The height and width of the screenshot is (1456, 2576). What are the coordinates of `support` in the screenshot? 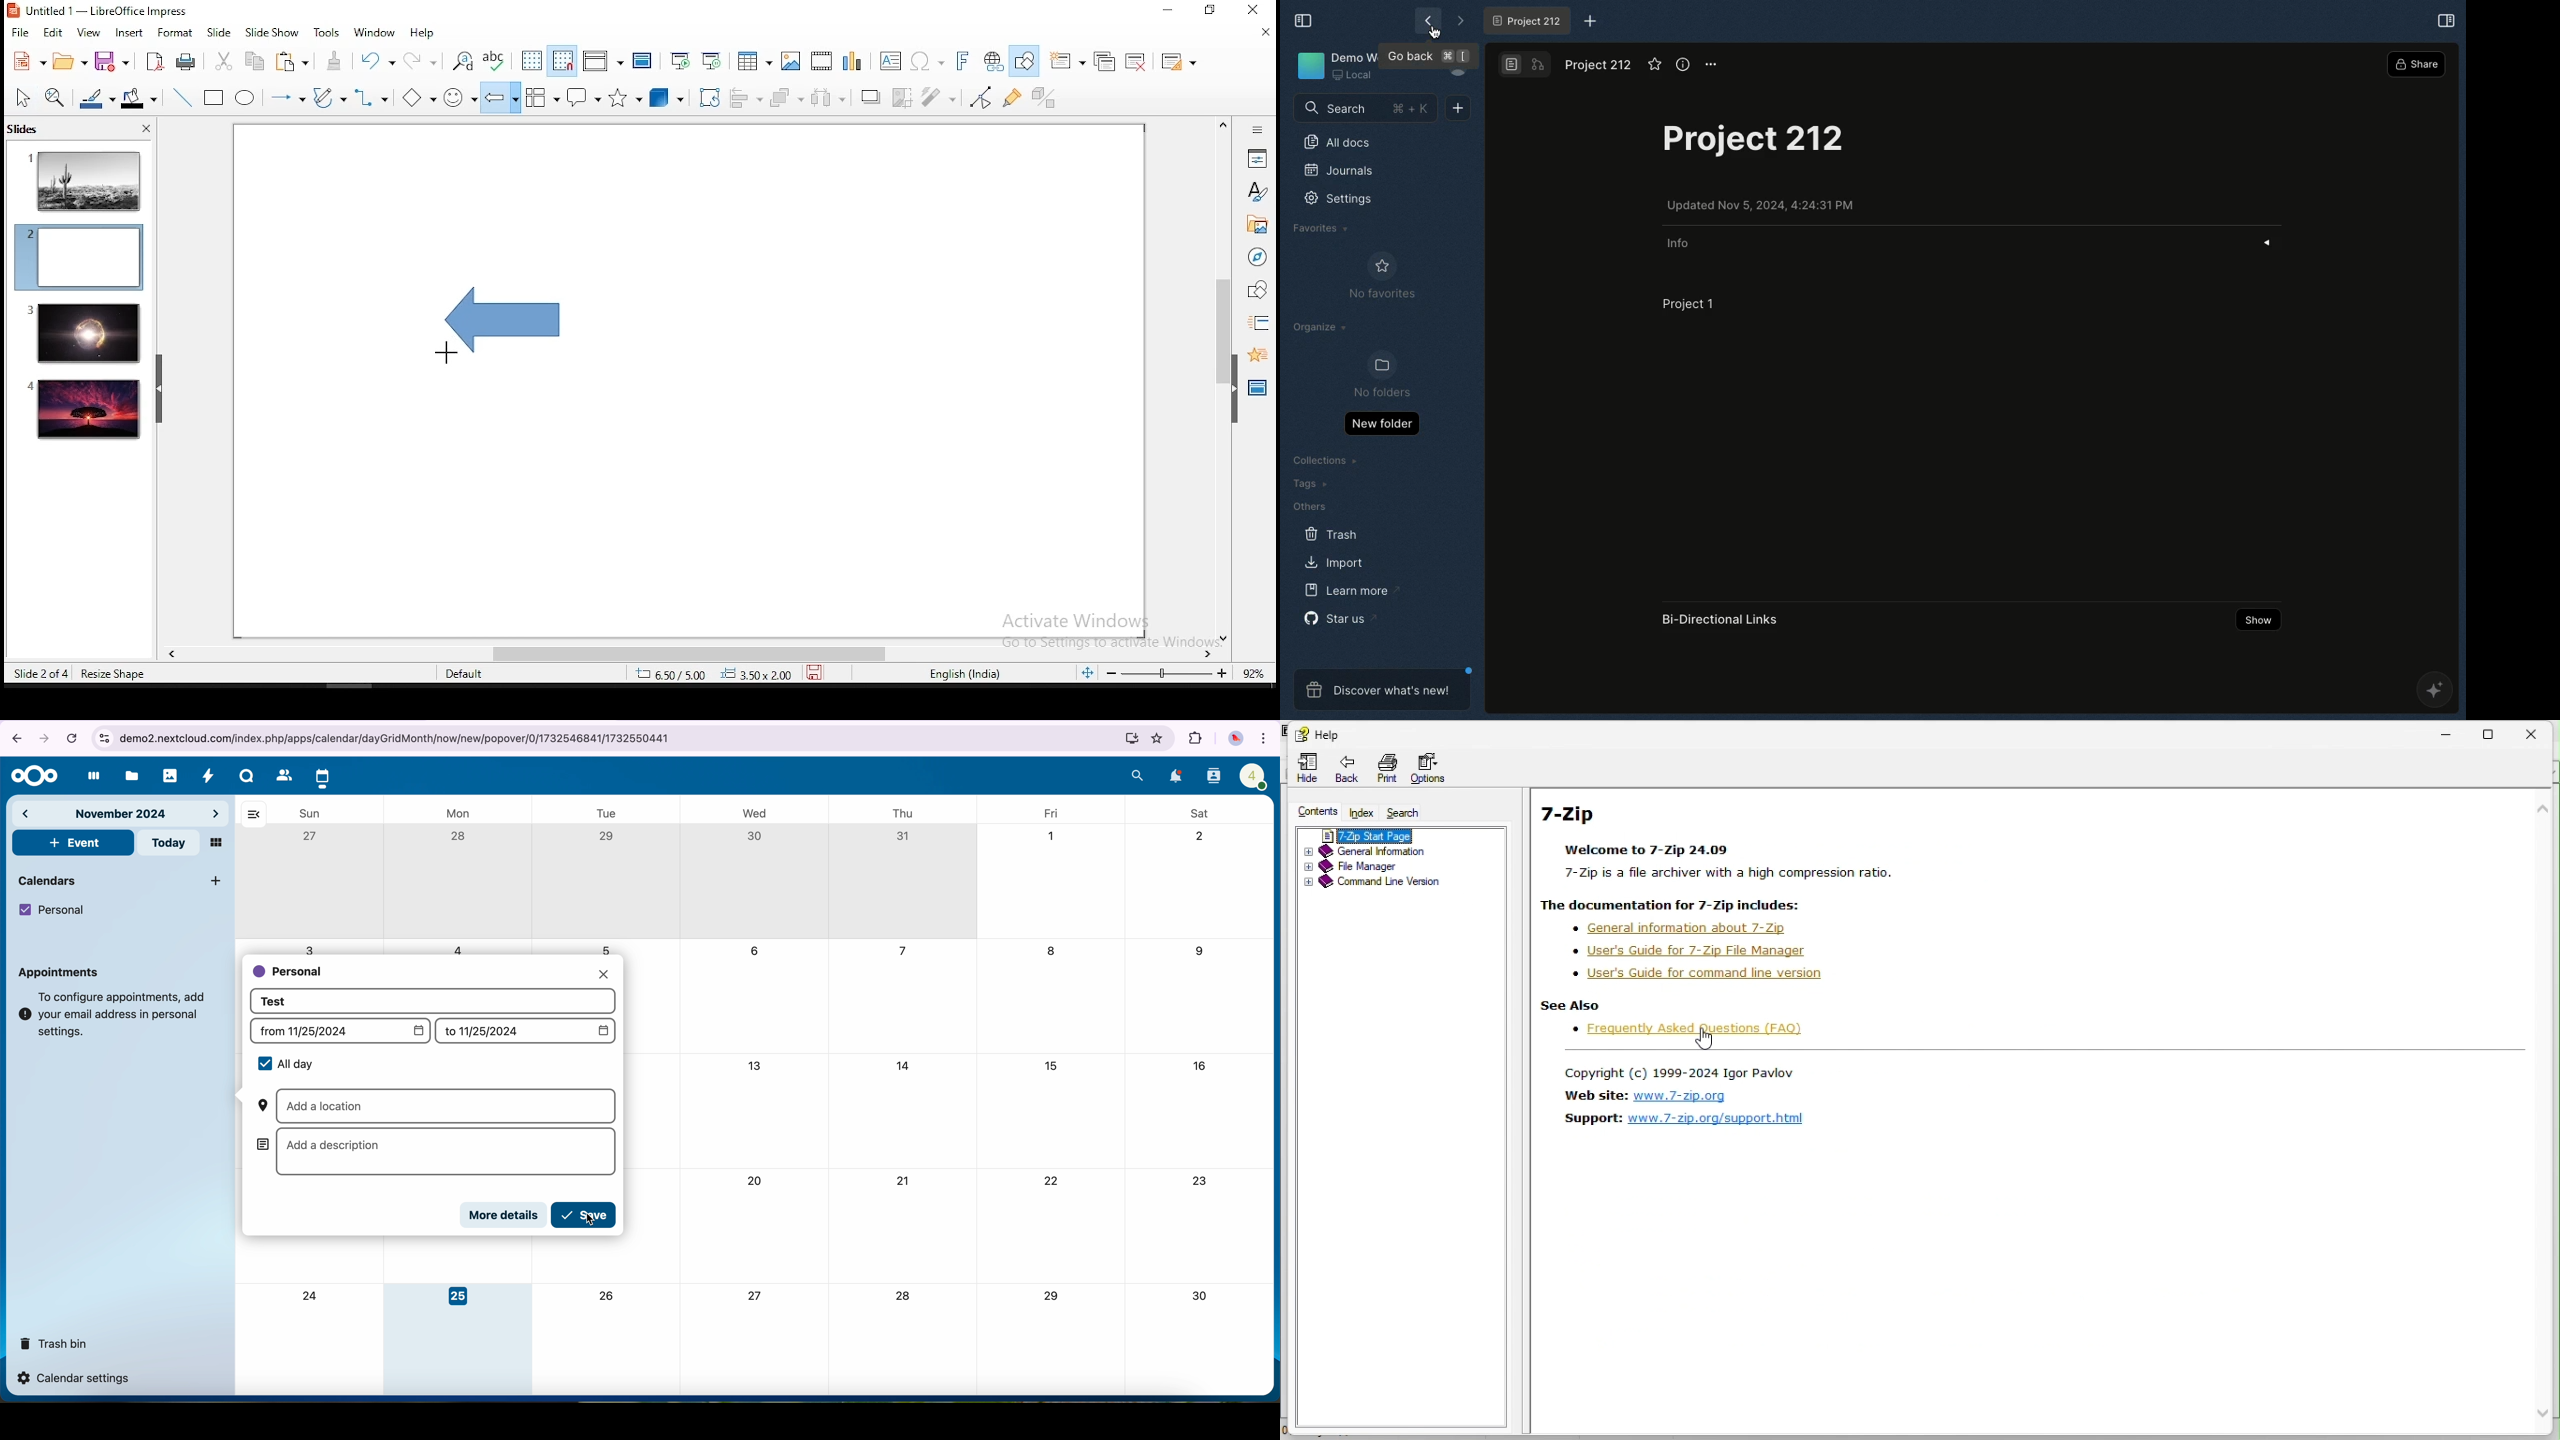 It's located at (1591, 1120).